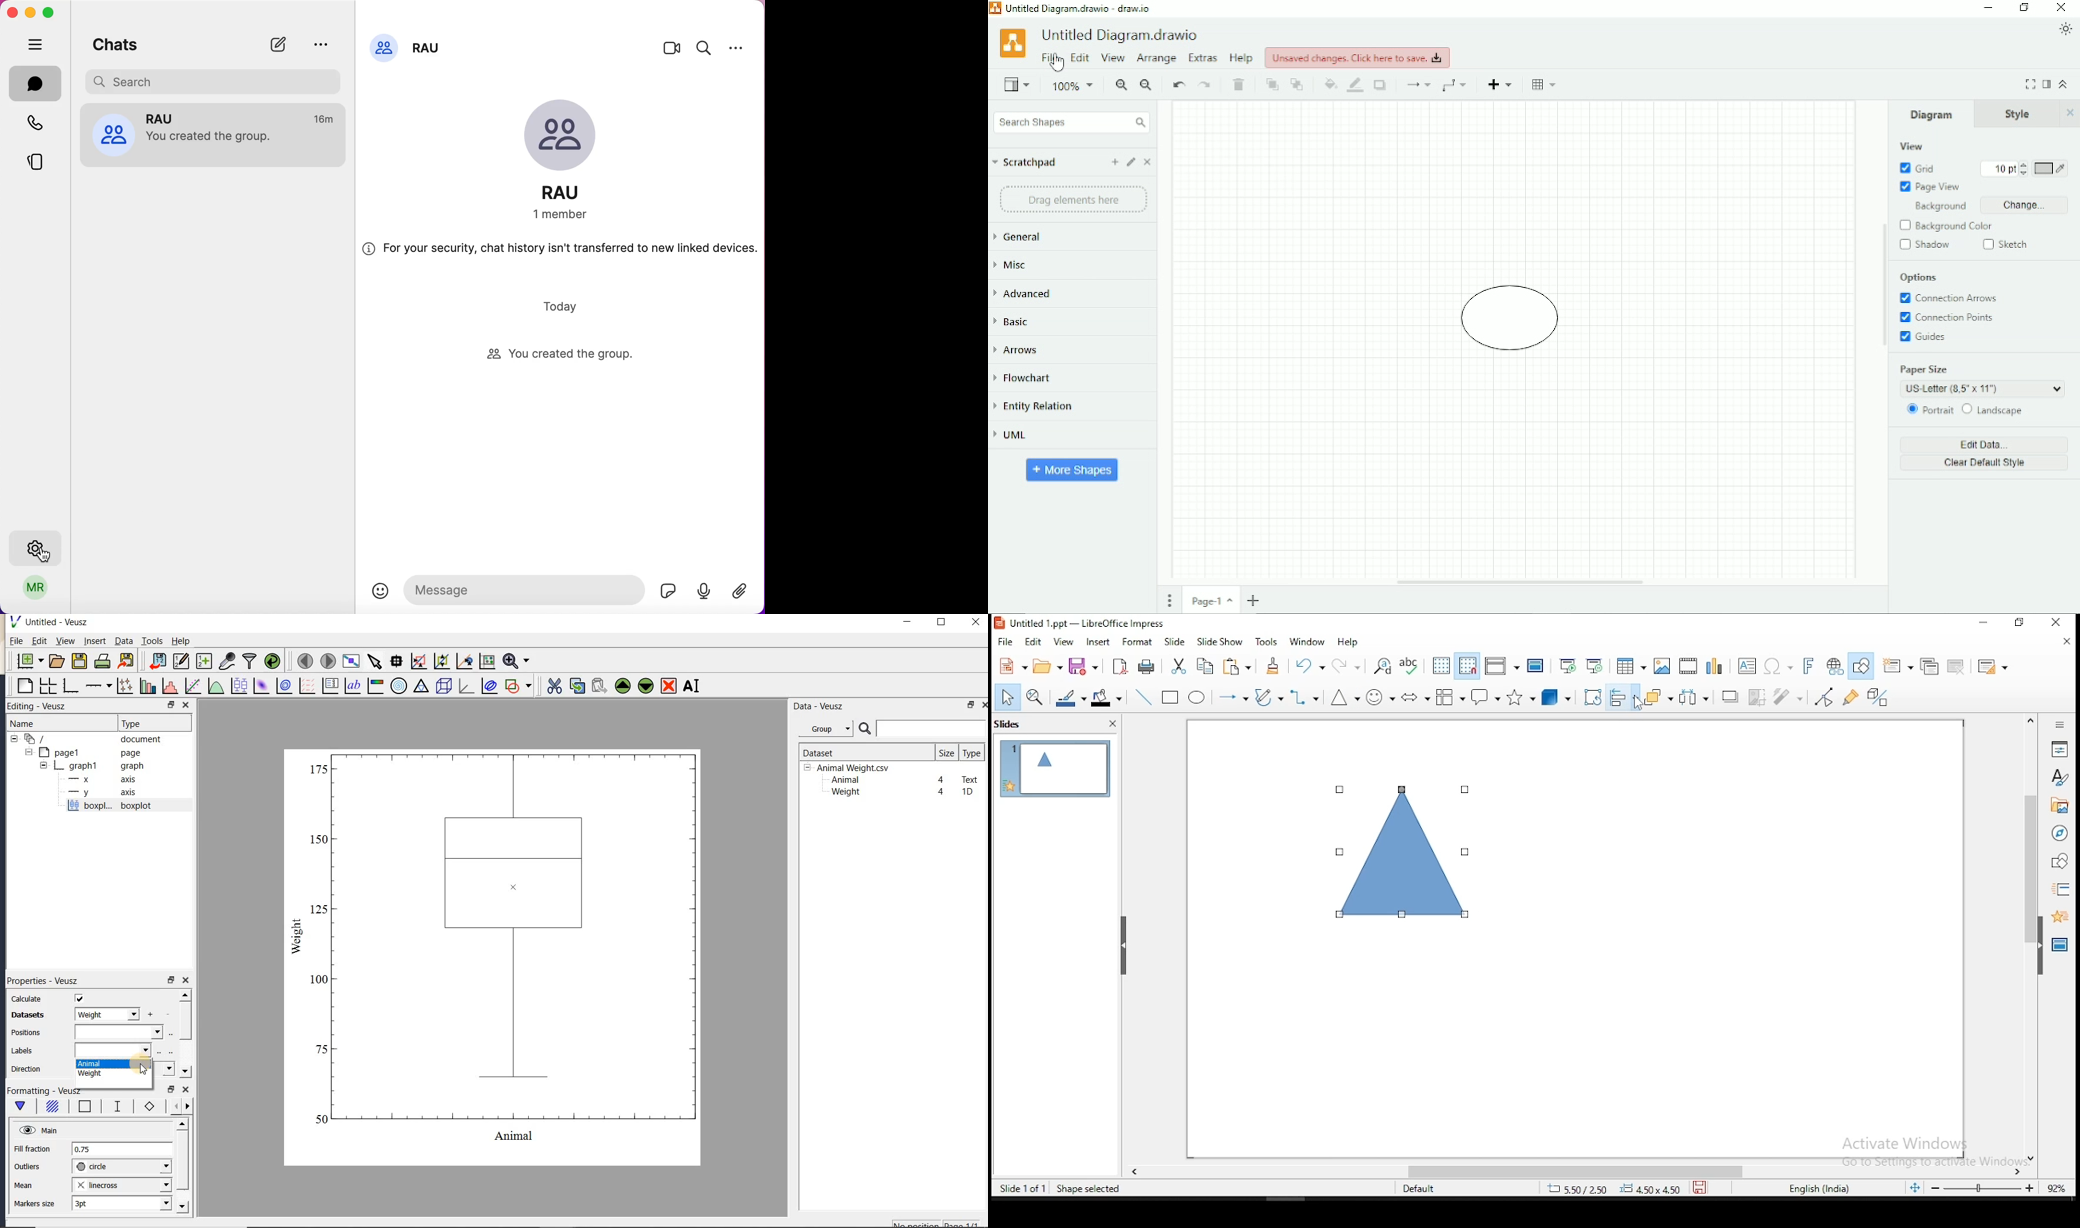 The image size is (2100, 1232). What do you see at coordinates (1346, 665) in the screenshot?
I see `redo` at bounding box center [1346, 665].